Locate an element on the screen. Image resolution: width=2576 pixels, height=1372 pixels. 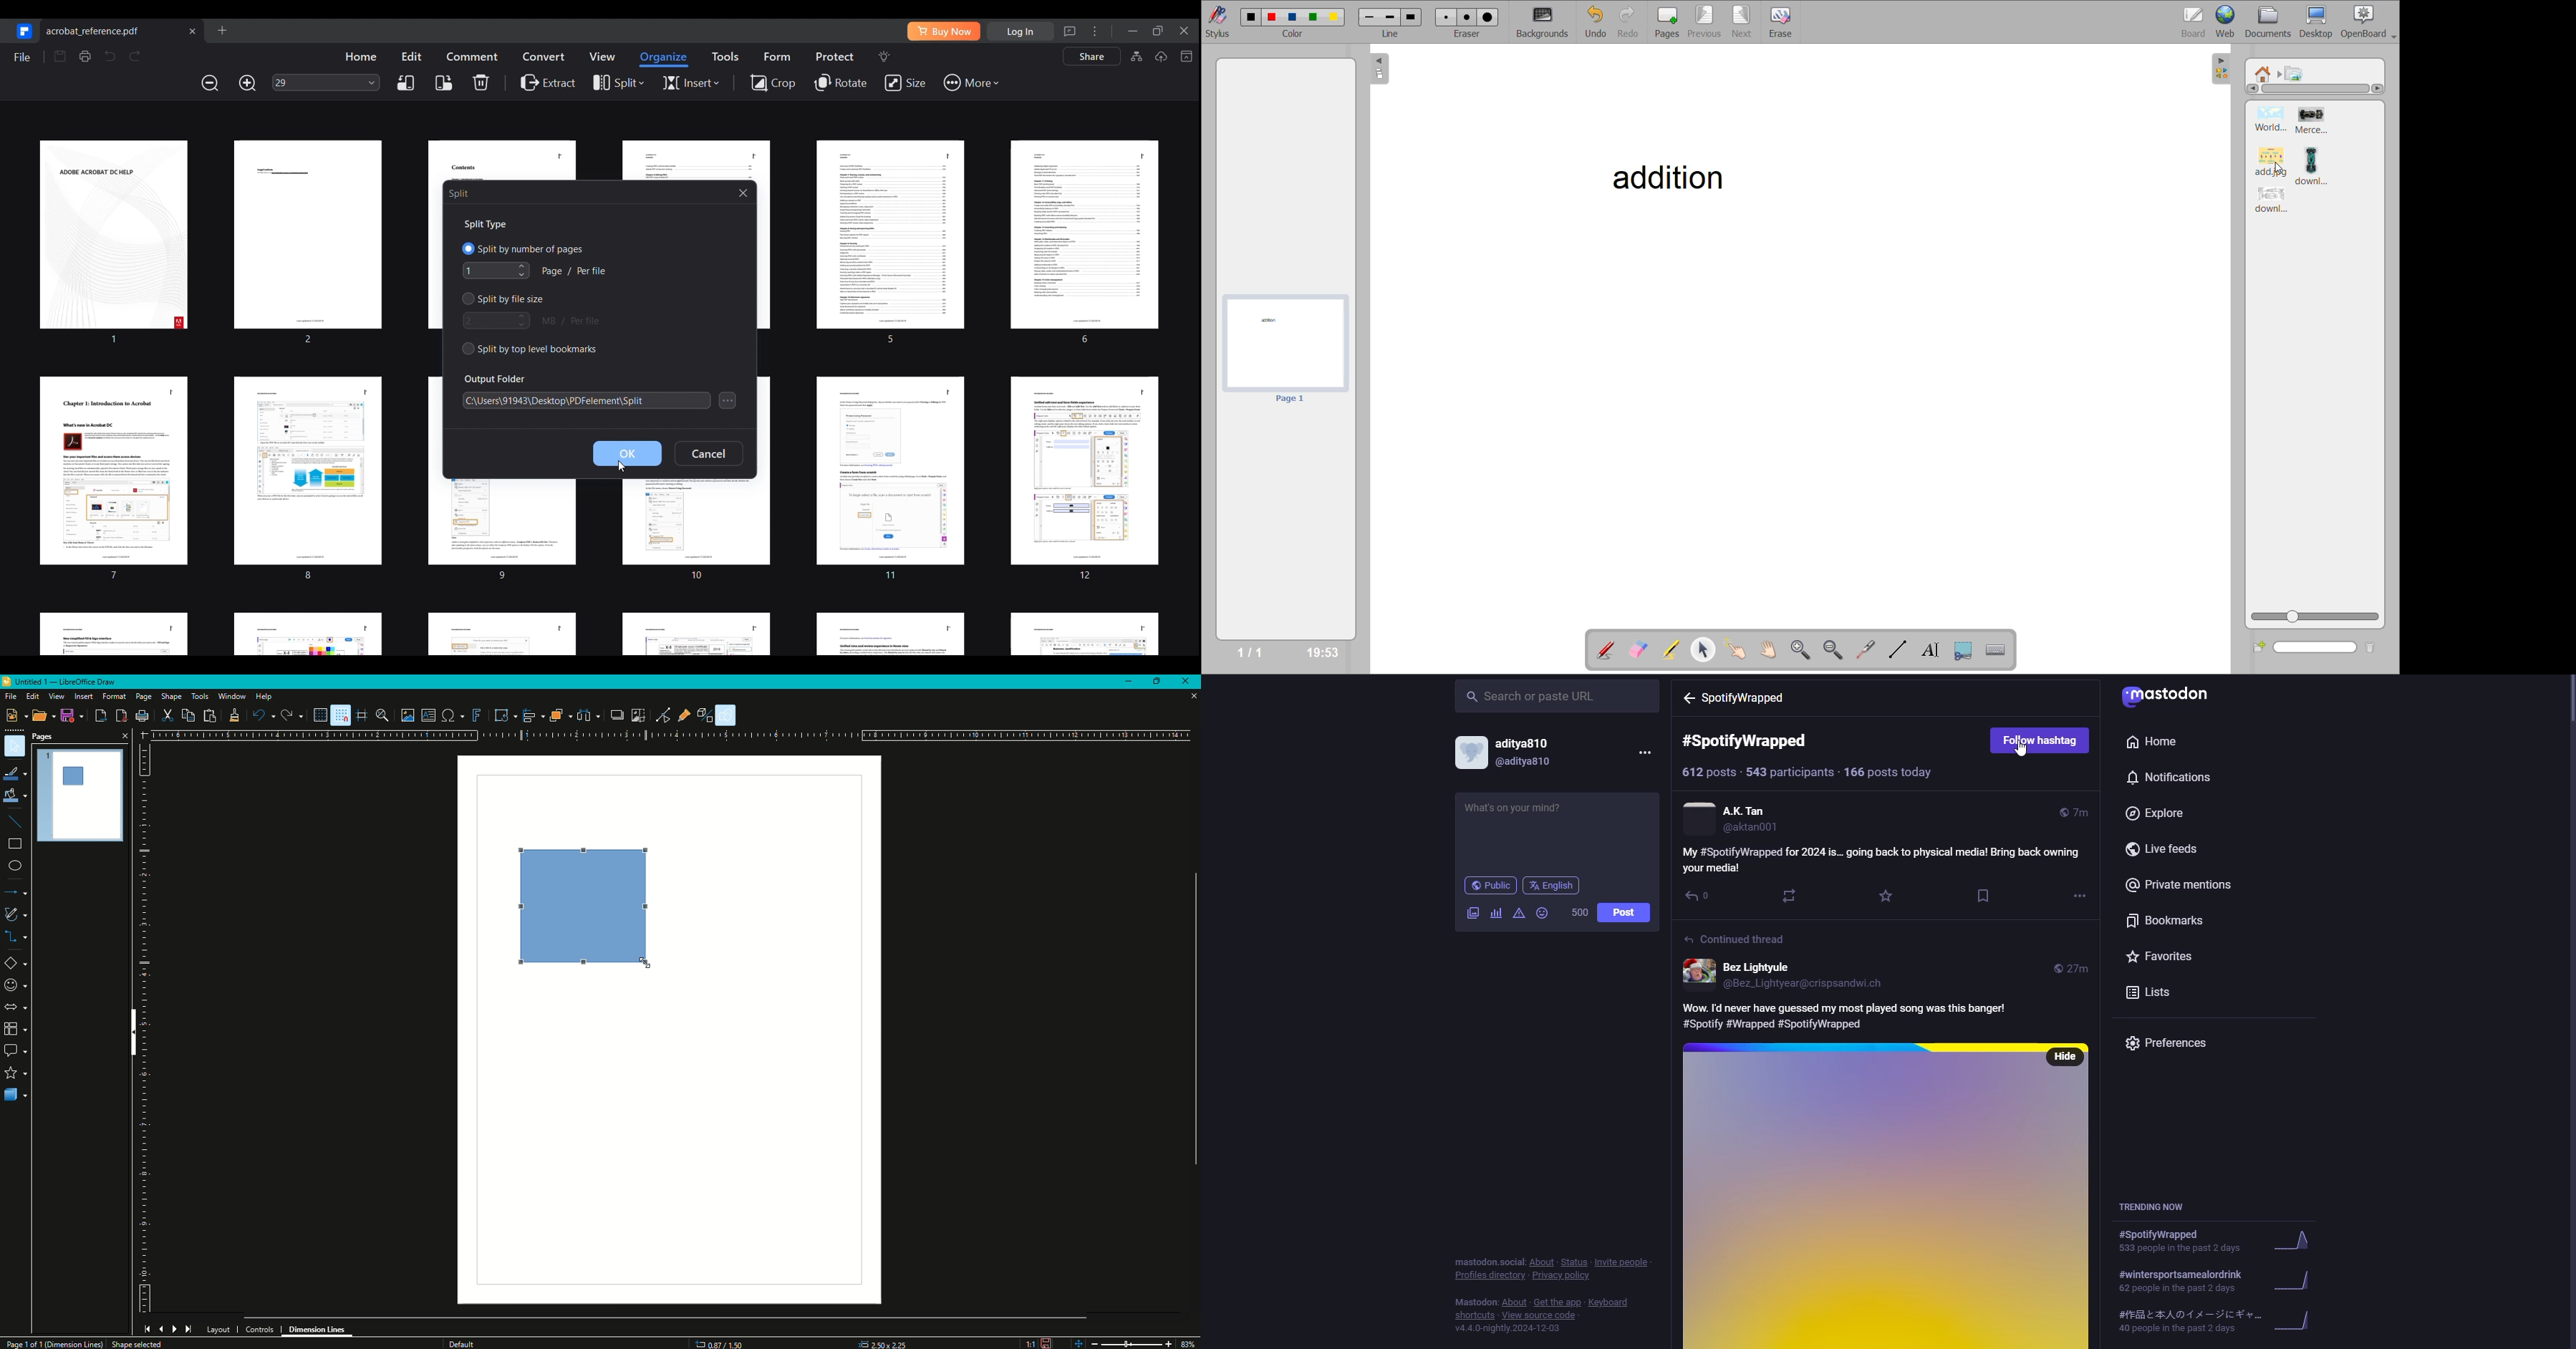
Insert Image is located at coordinates (408, 715).